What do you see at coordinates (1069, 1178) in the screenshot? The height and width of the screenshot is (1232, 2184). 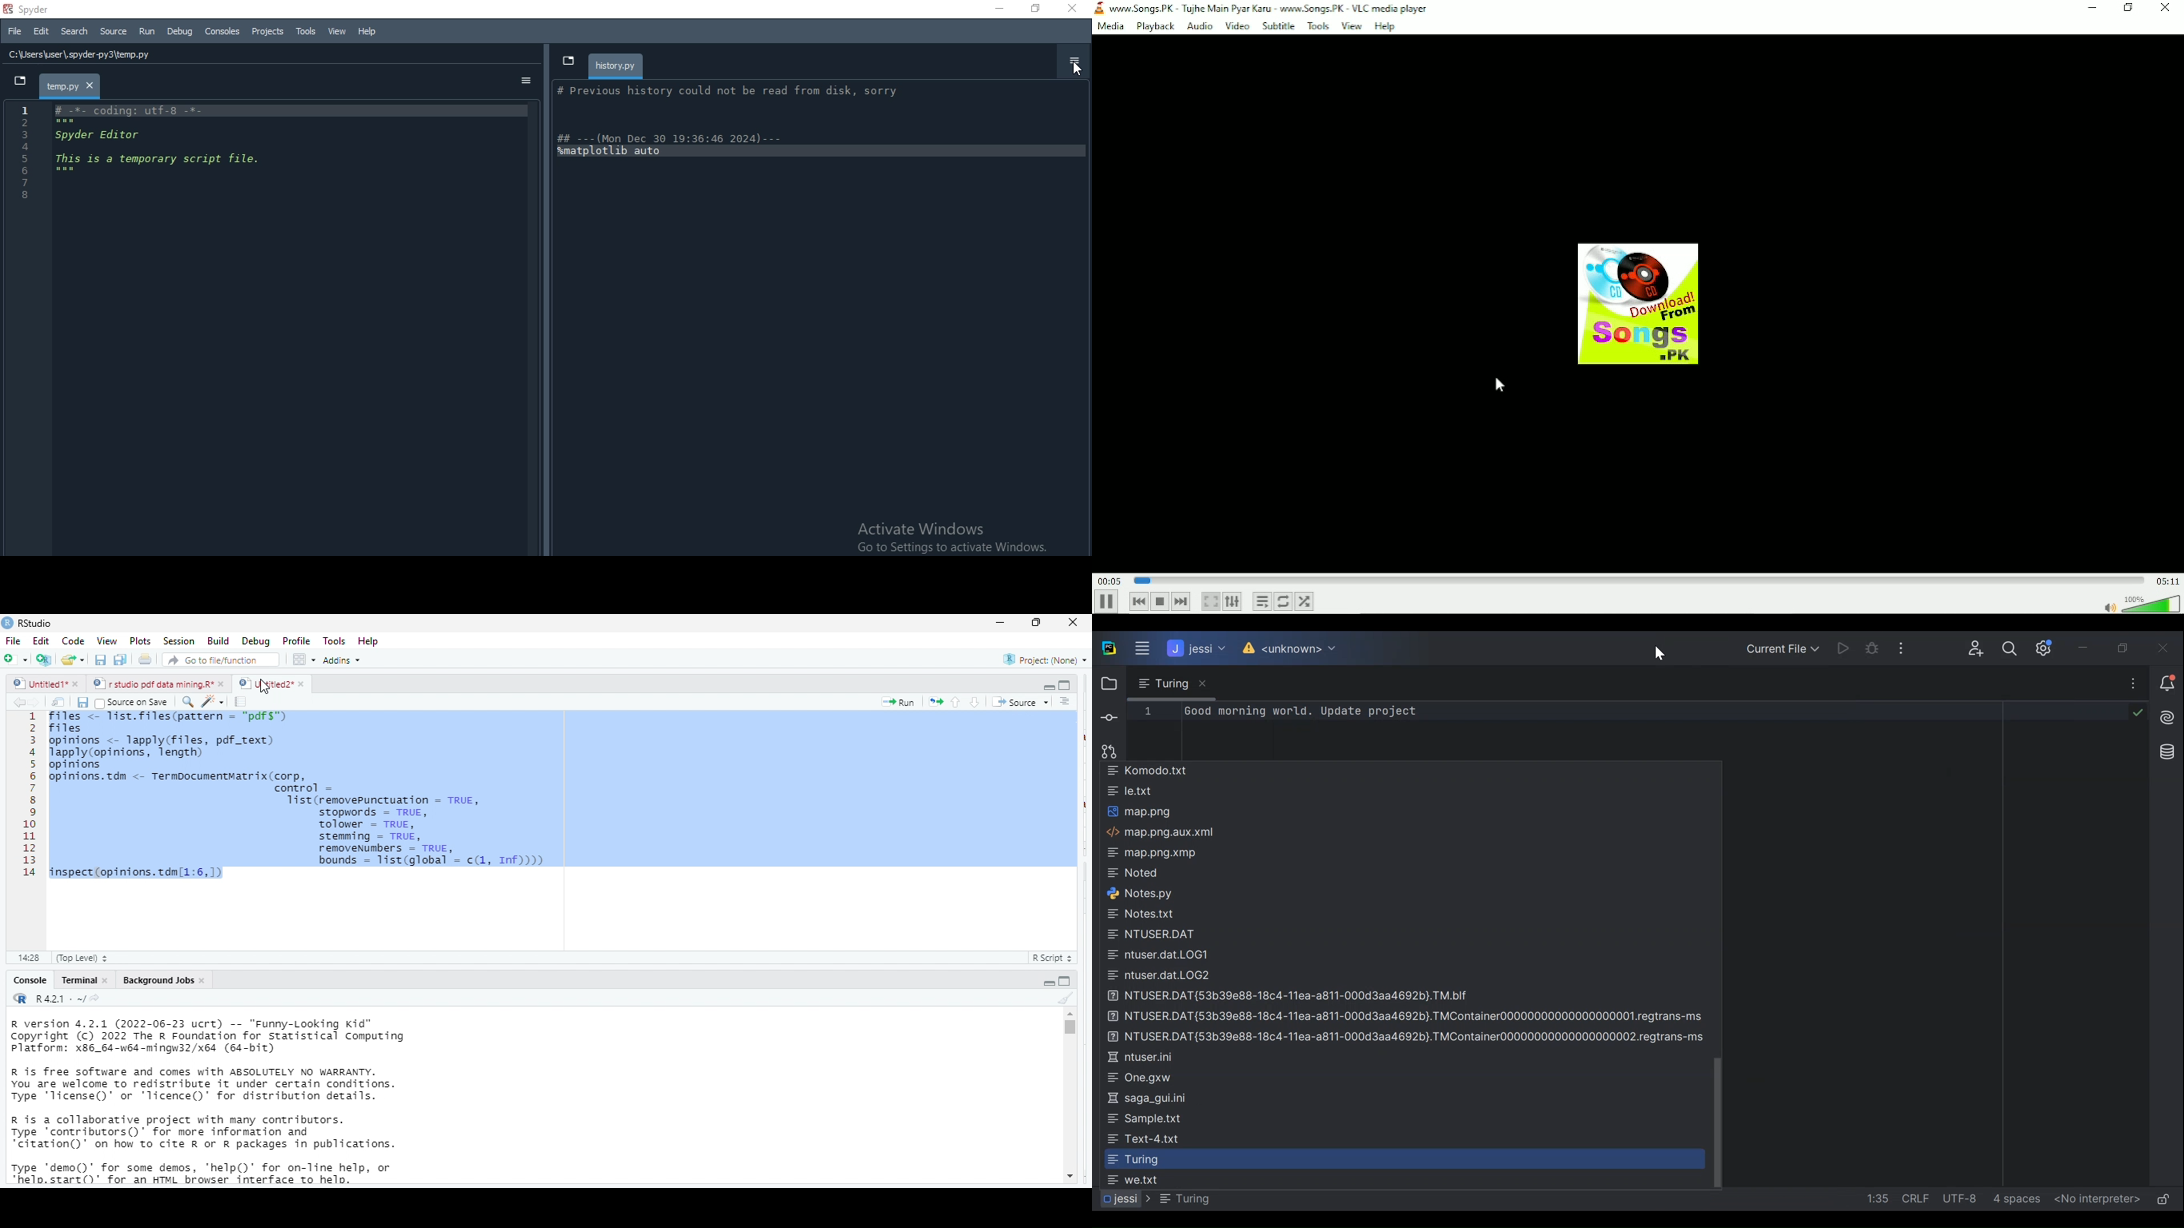 I see `scroll down` at bounding box center [1069, 1178].